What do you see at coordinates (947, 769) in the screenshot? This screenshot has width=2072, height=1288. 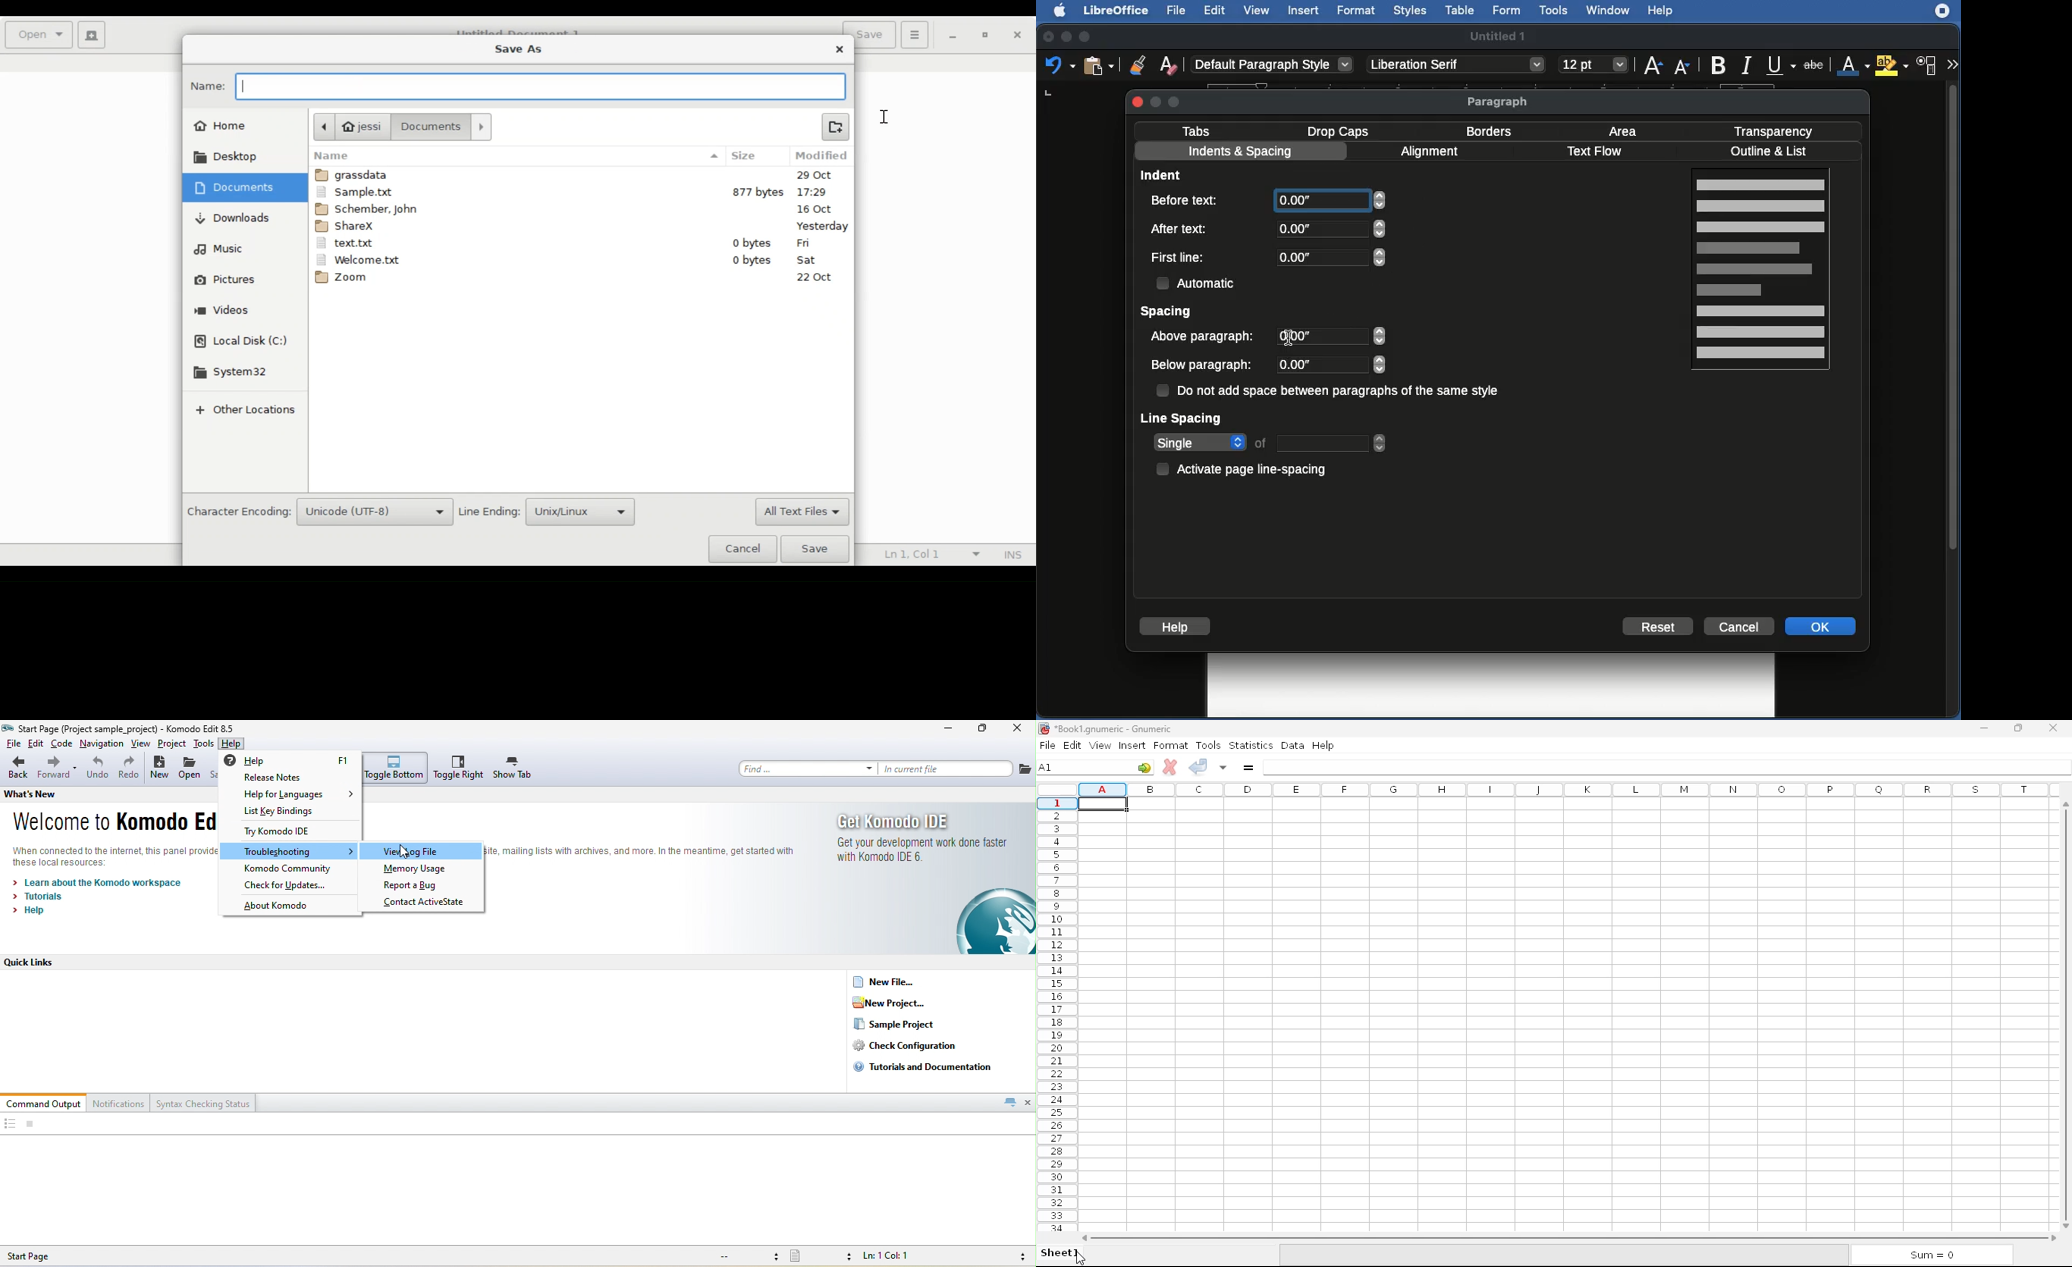 I see `in current file` at bounding box center [947, 769].